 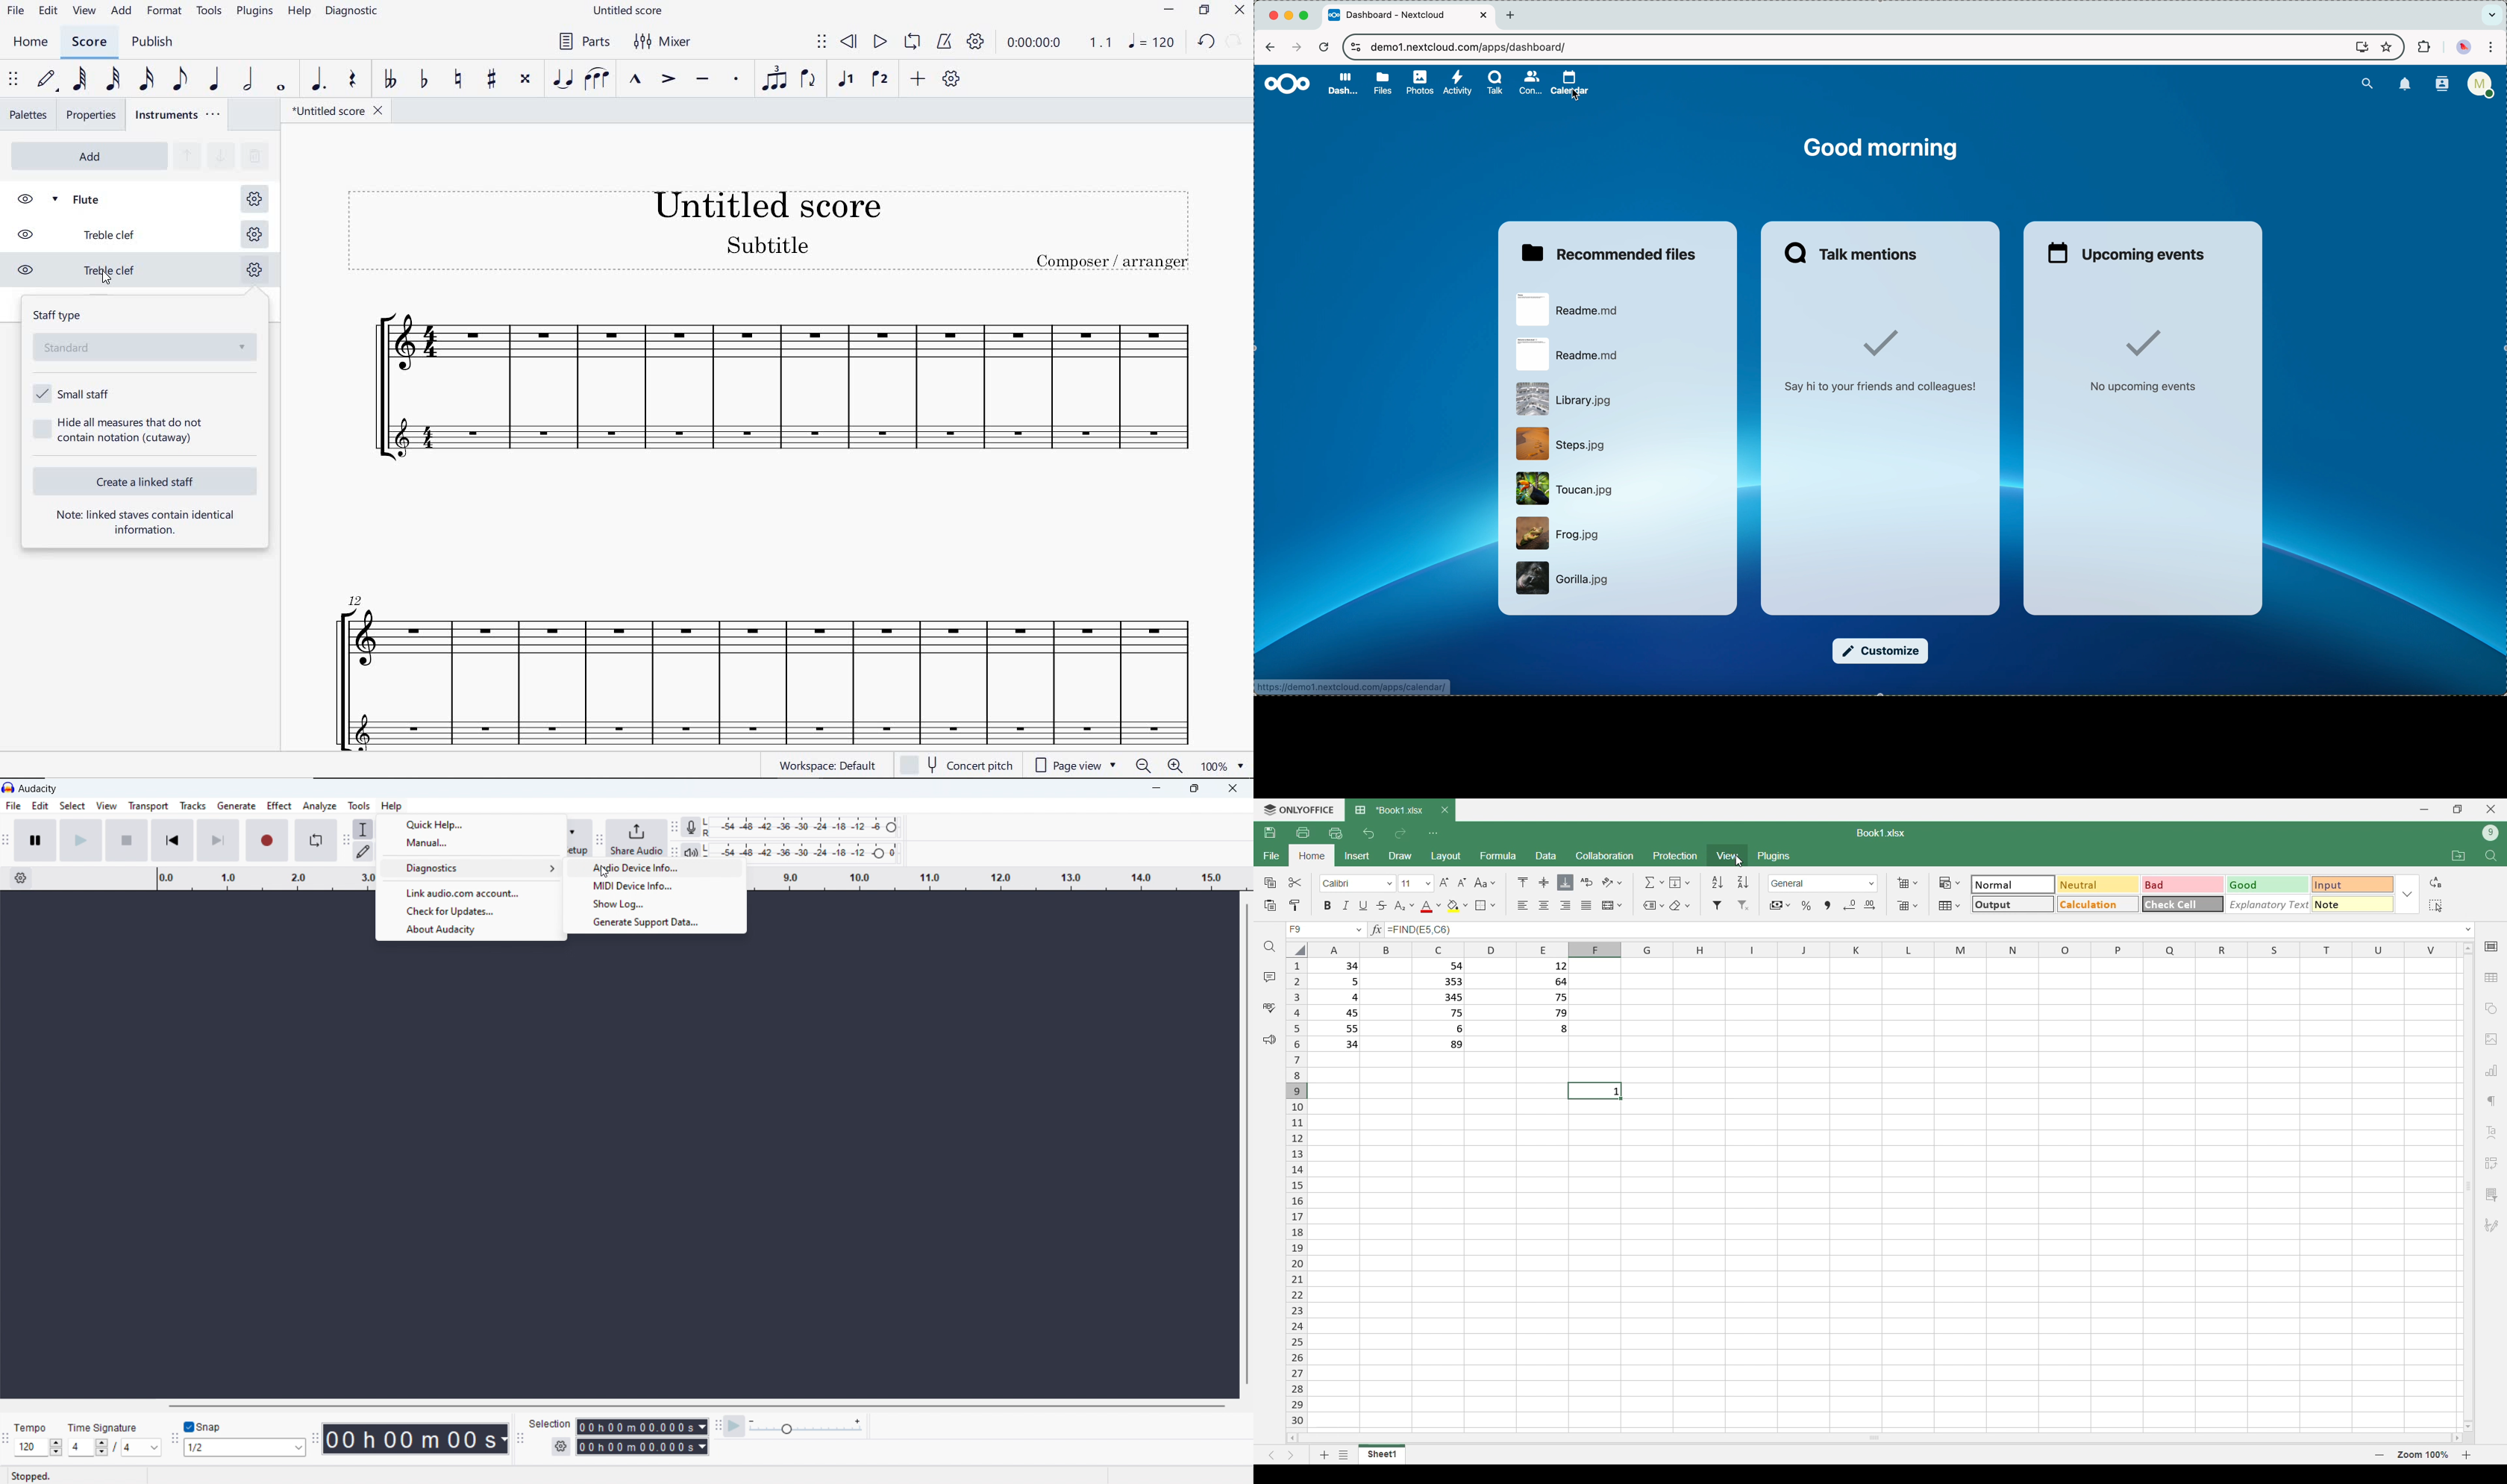 I want to click on Fill color, so click(x=1457, y=906).